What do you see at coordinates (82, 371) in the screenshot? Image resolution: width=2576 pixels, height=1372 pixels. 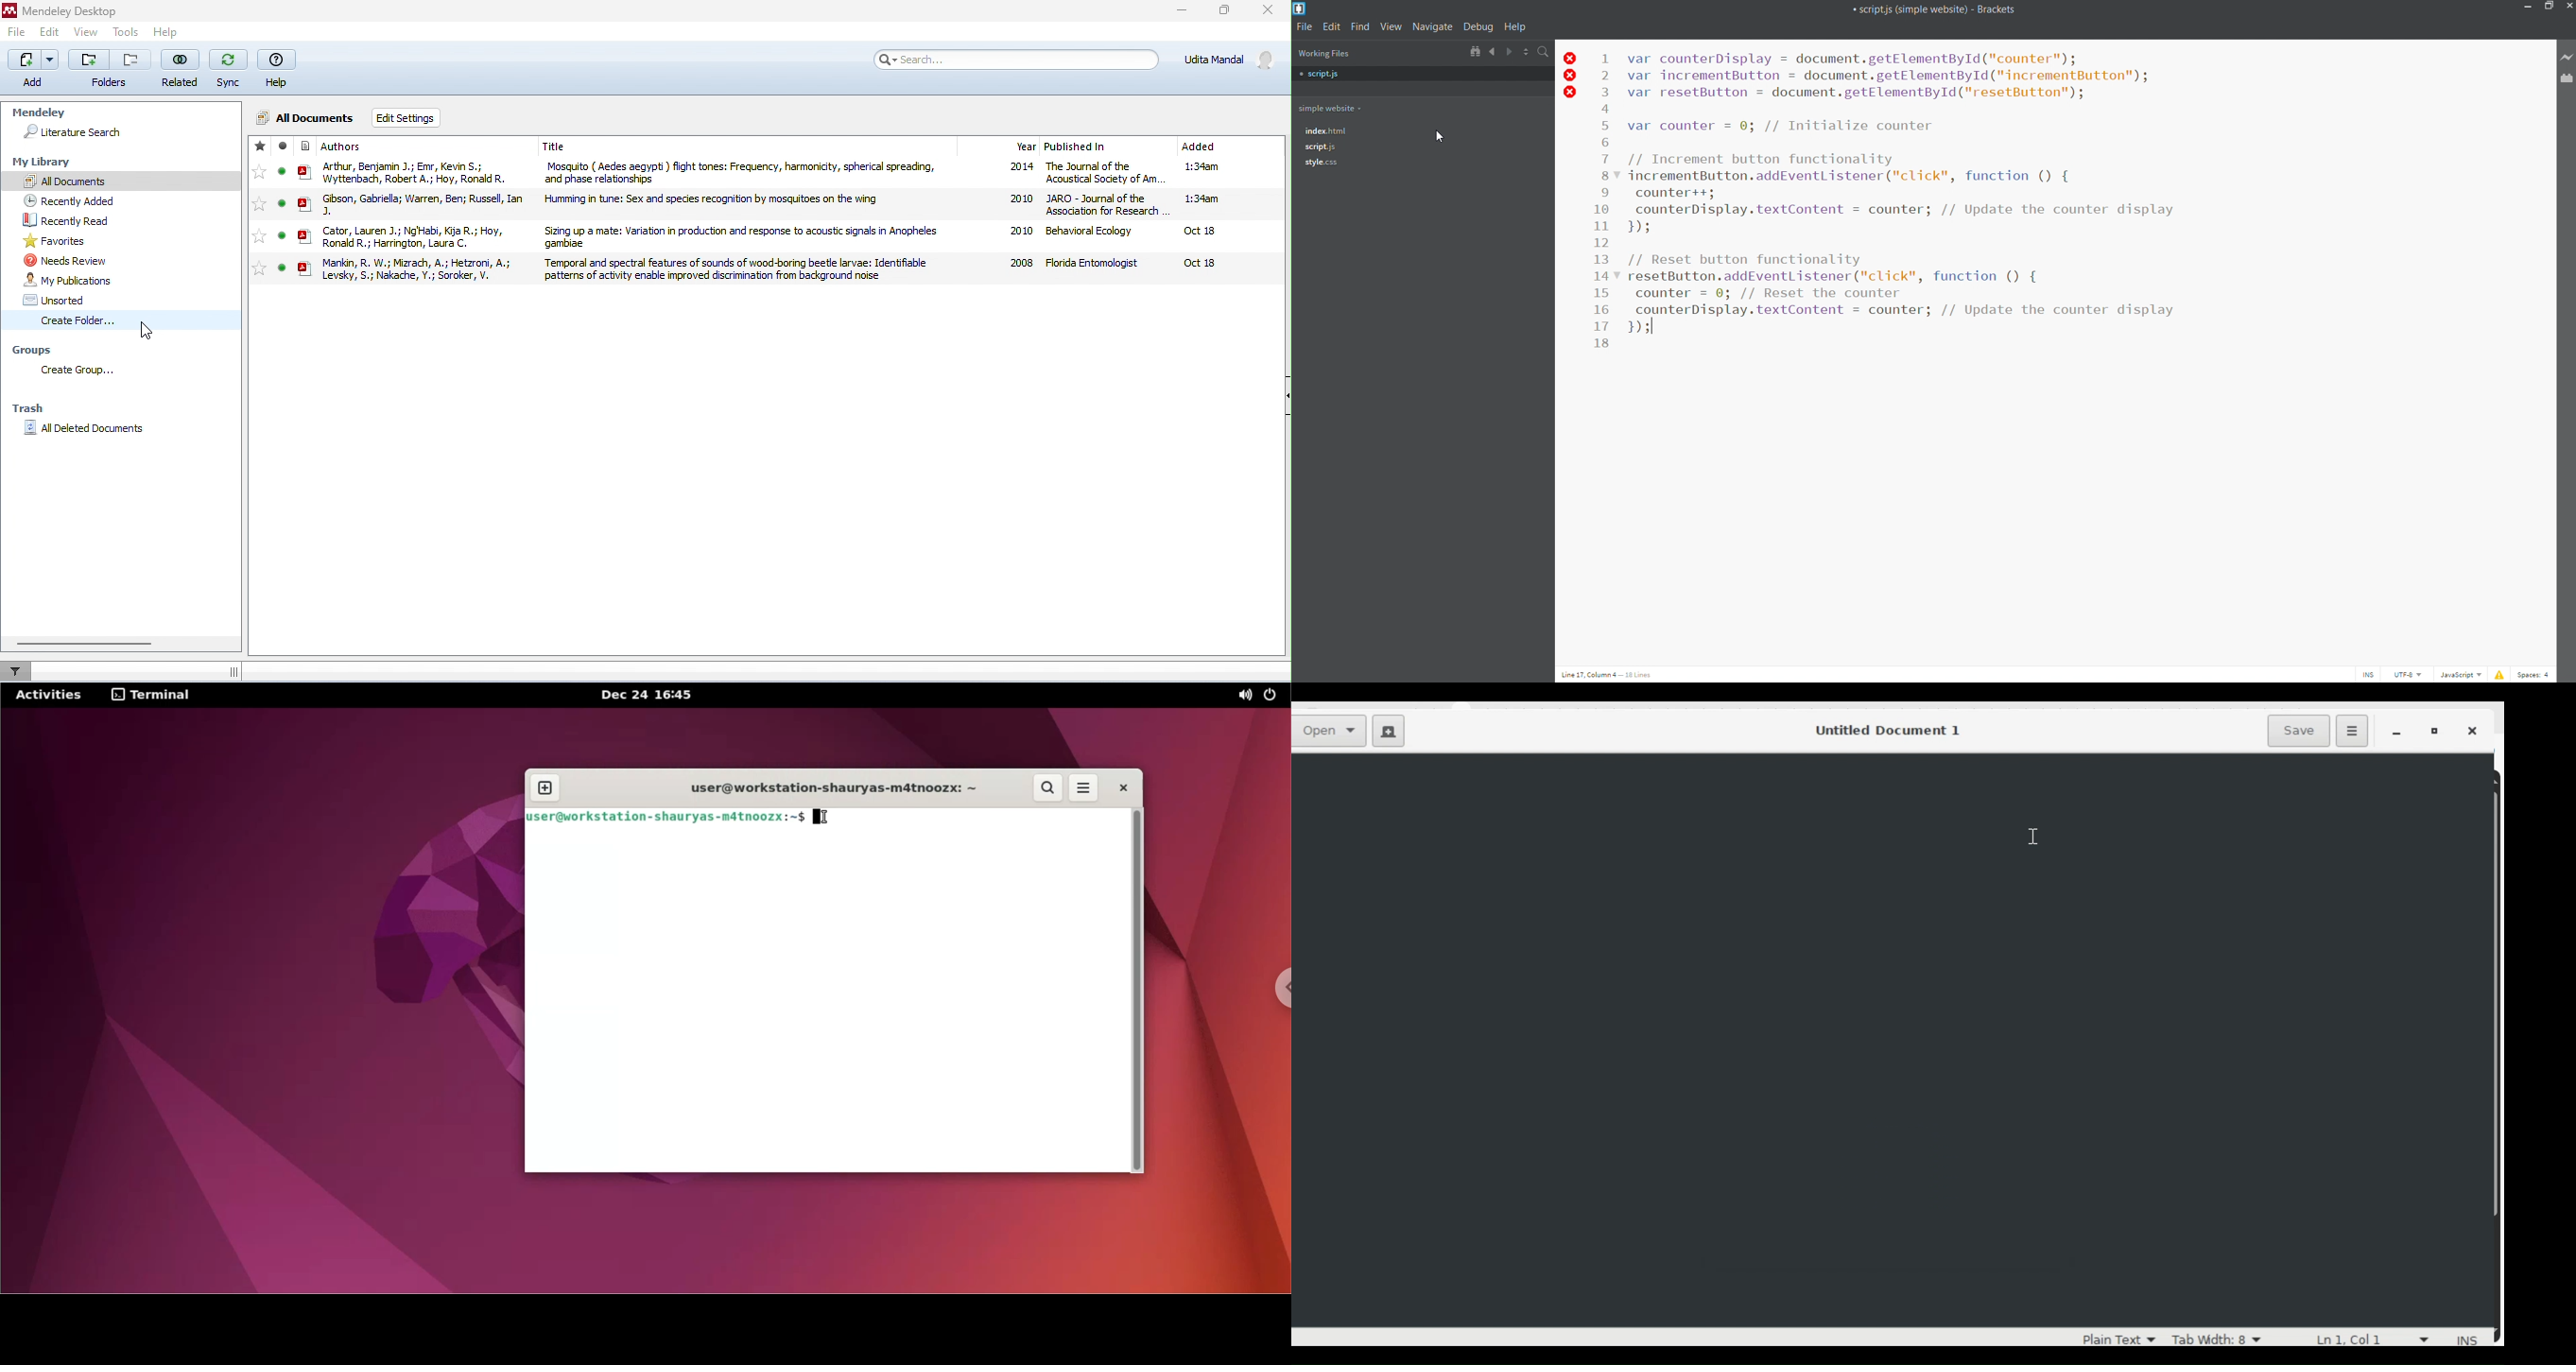 I see `create group` at bounding box center [82, 371].